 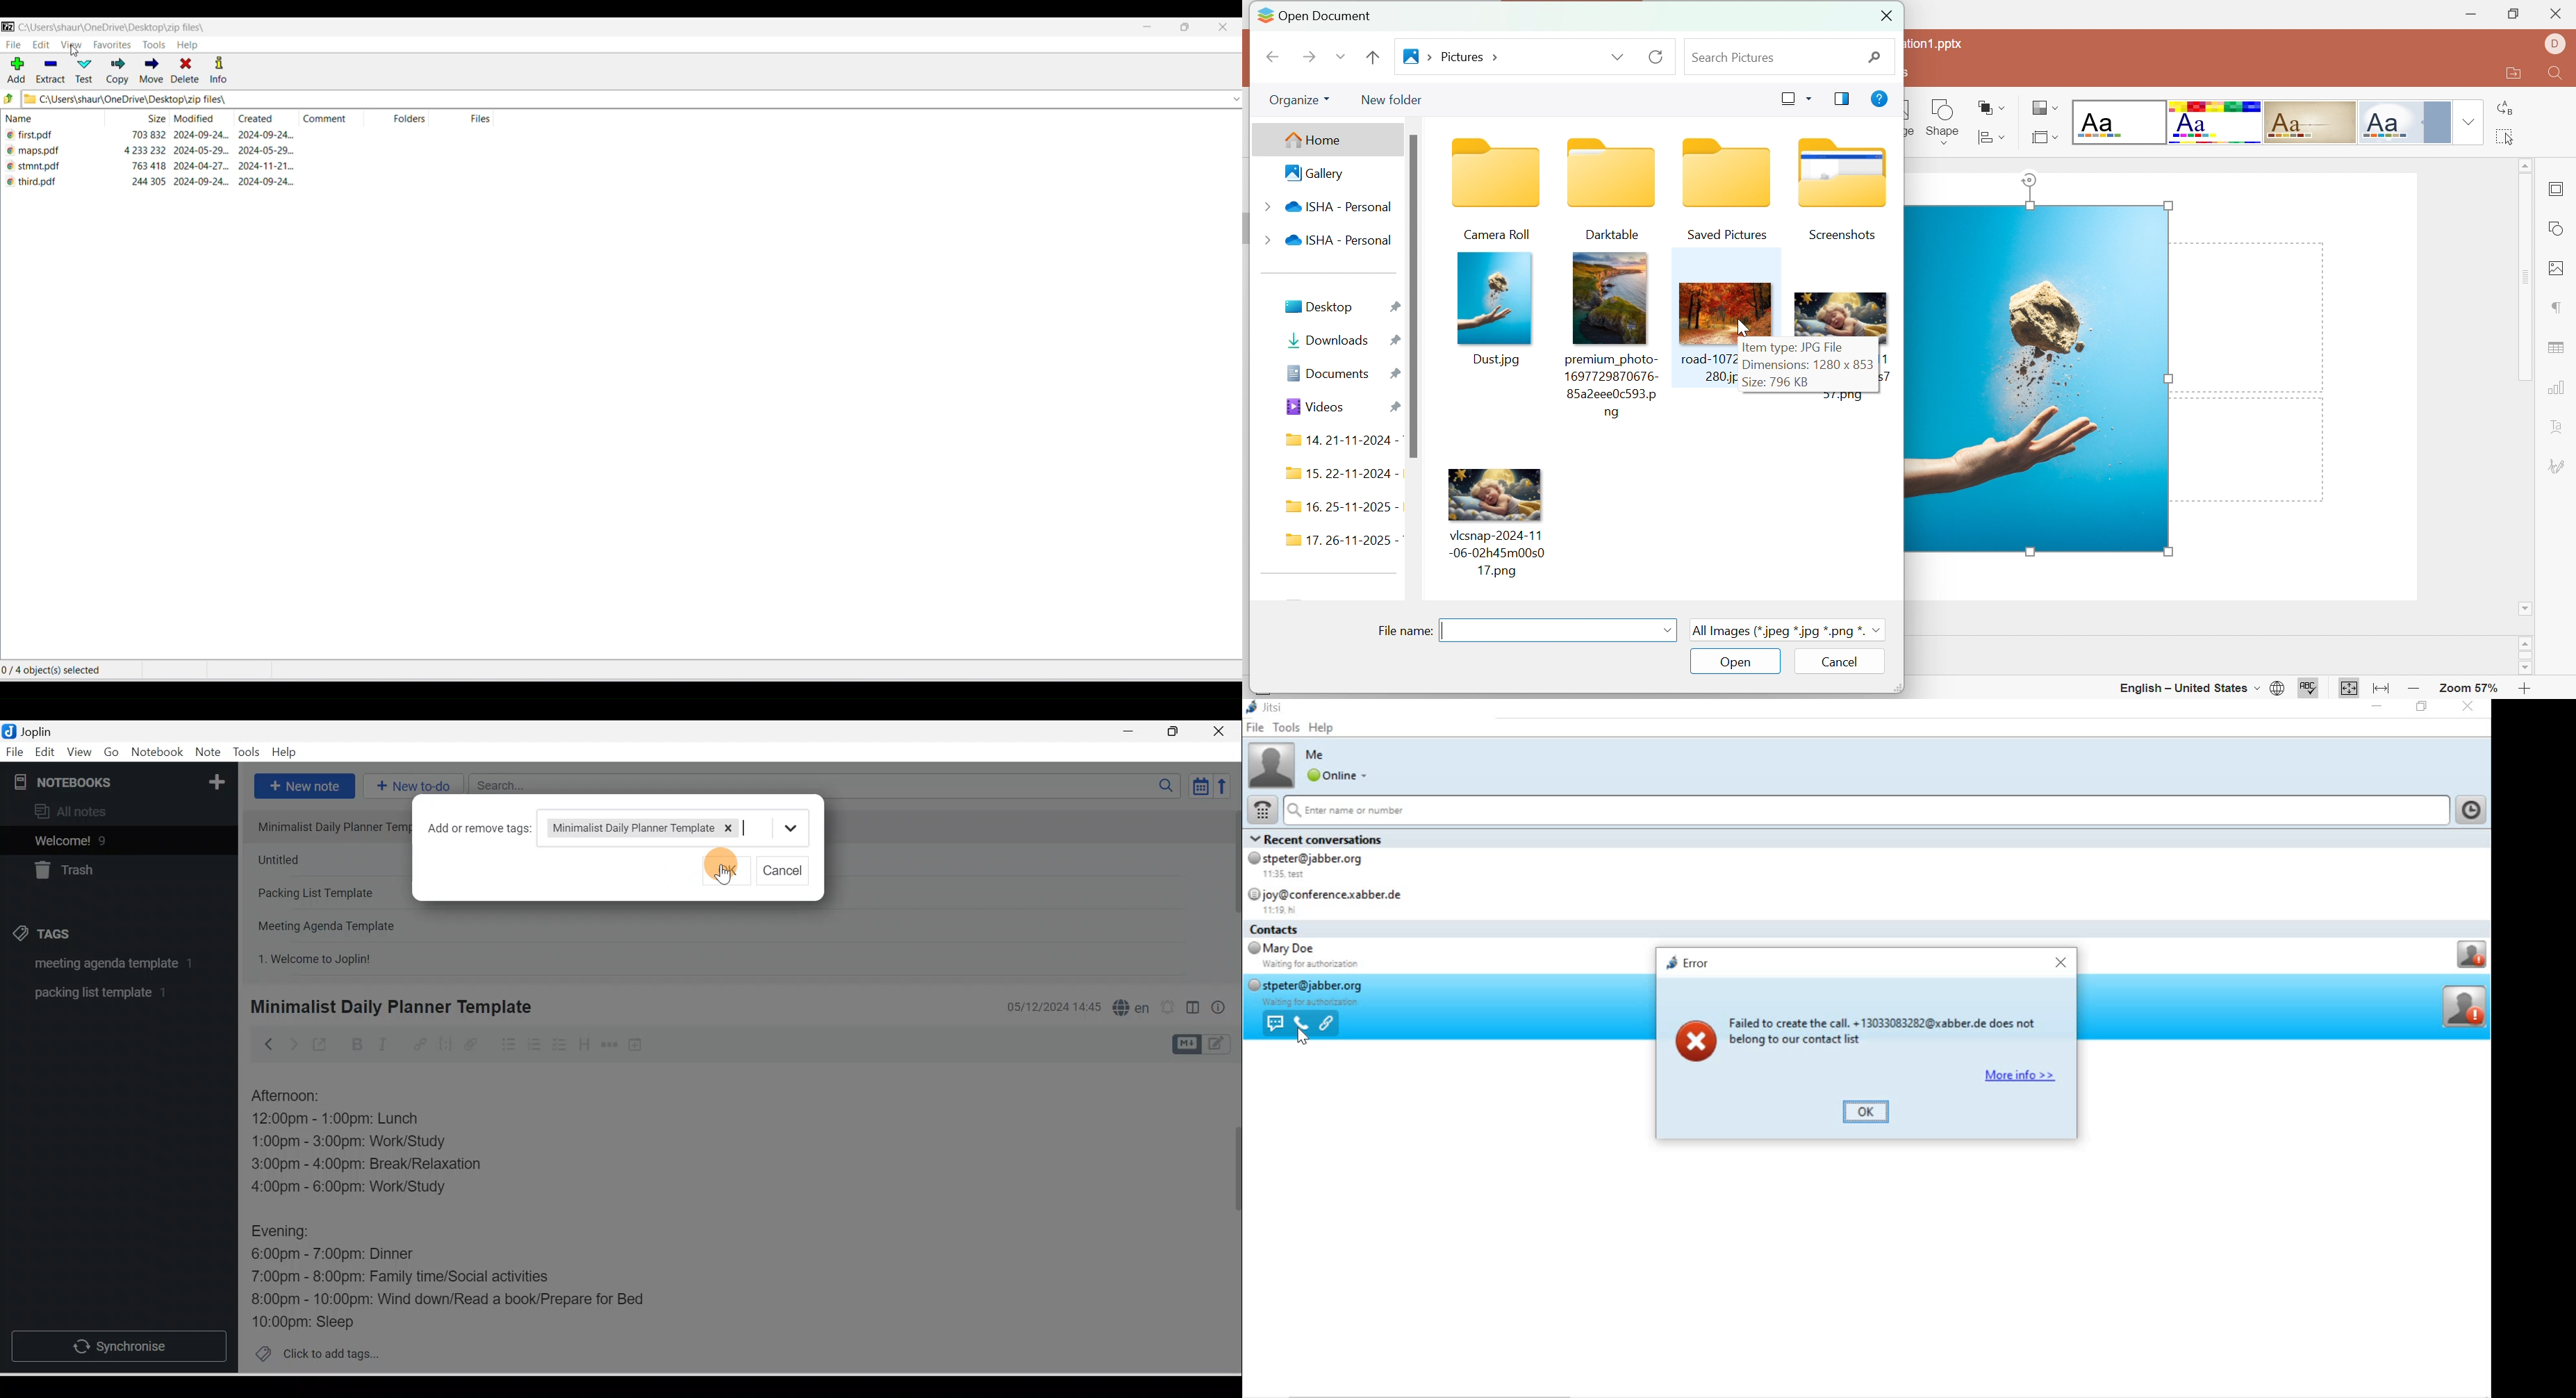 I want to click on Close, so click(x=1222, y=731).